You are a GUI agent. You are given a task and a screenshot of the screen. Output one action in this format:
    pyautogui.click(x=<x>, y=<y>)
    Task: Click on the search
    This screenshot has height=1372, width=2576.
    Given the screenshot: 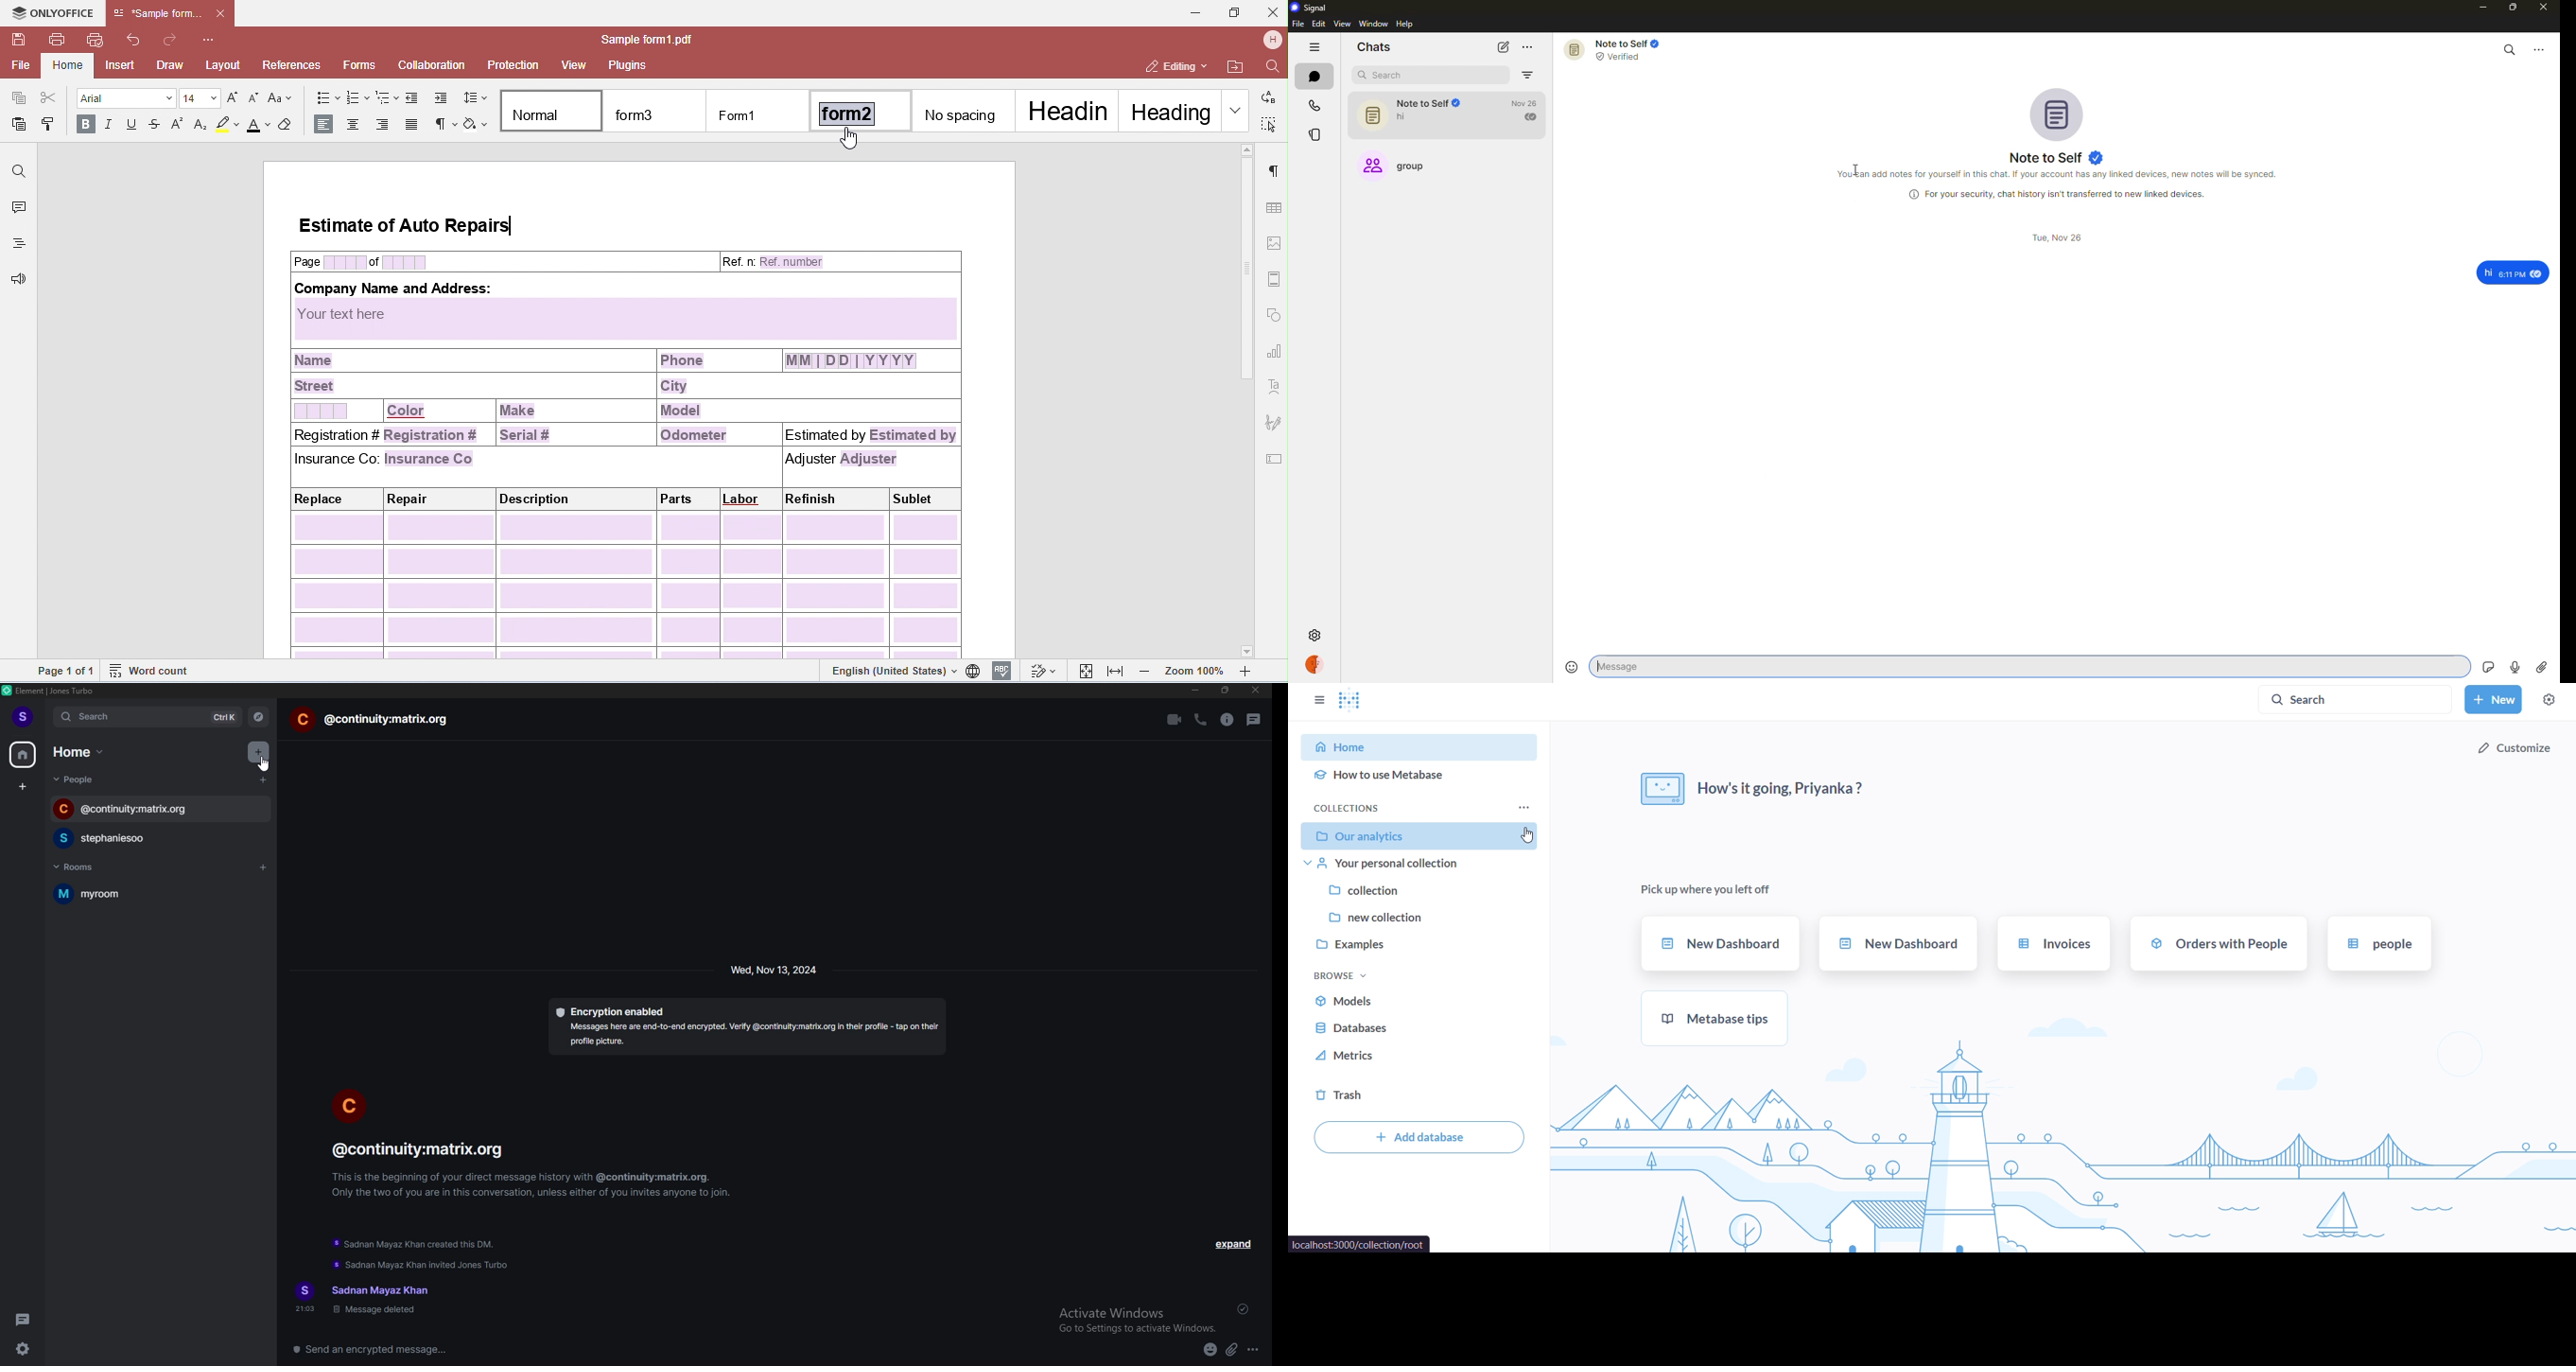 What is the action you would take?
    pyautogui.click(x=2511, y=49)
    